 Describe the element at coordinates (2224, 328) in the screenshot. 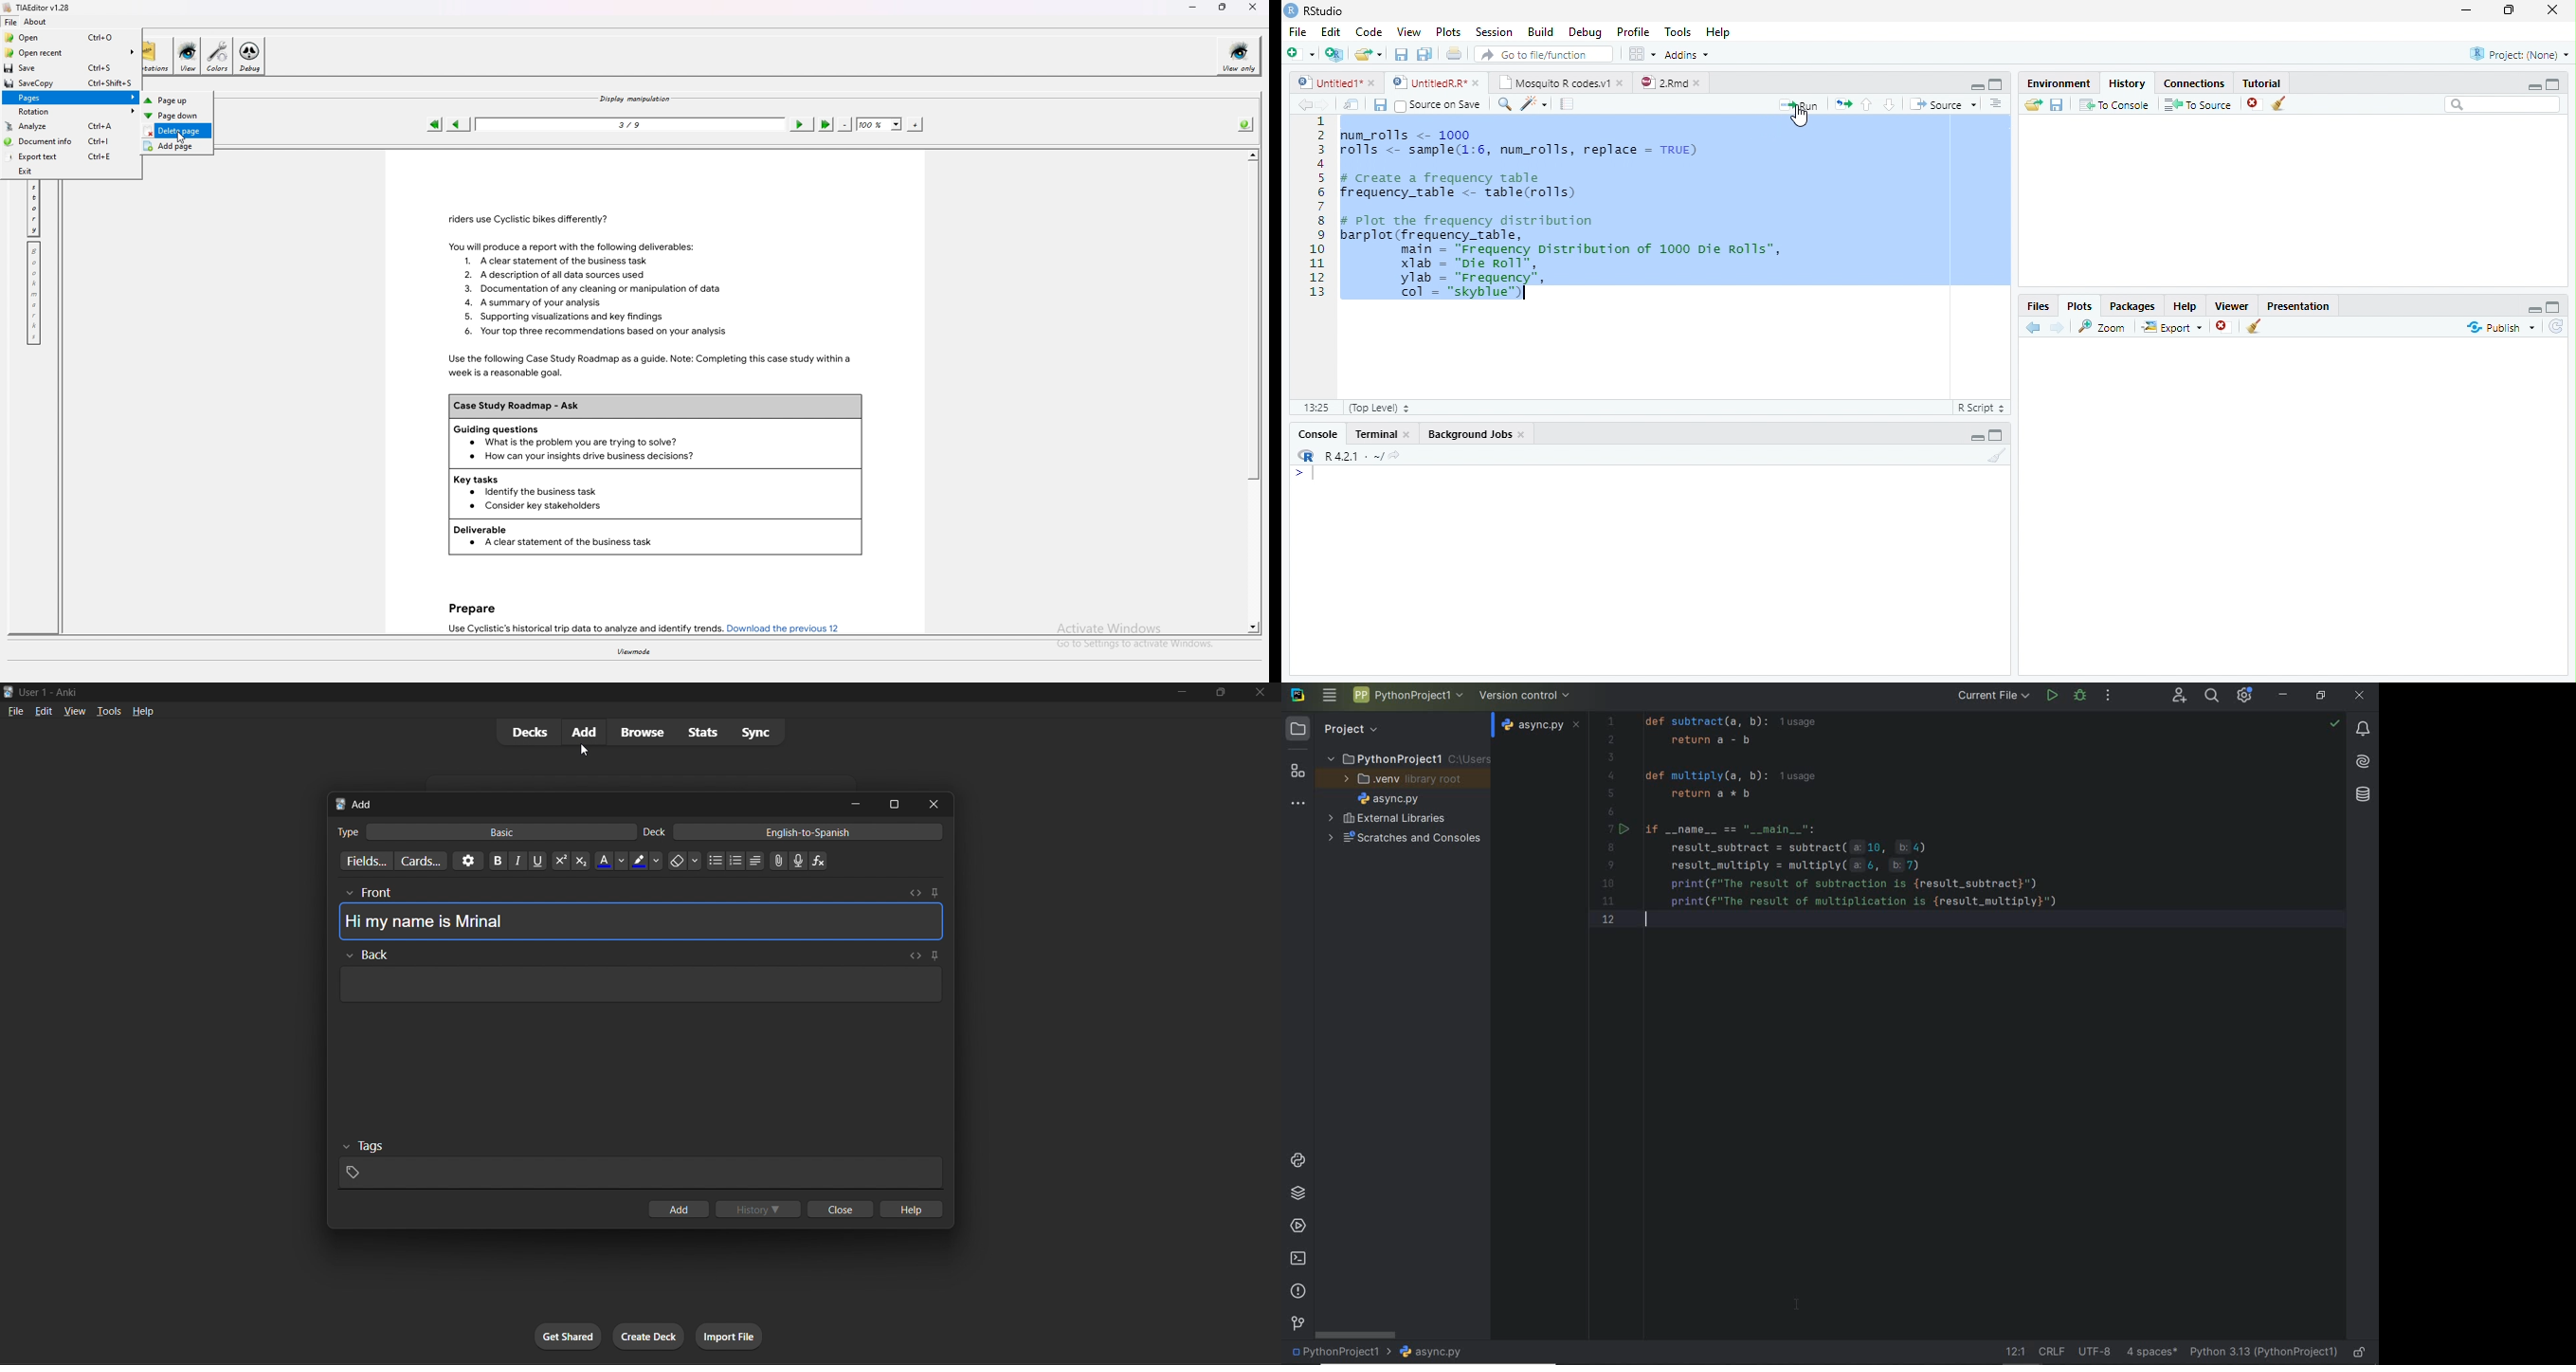

I see `Remove Selected` at that location.